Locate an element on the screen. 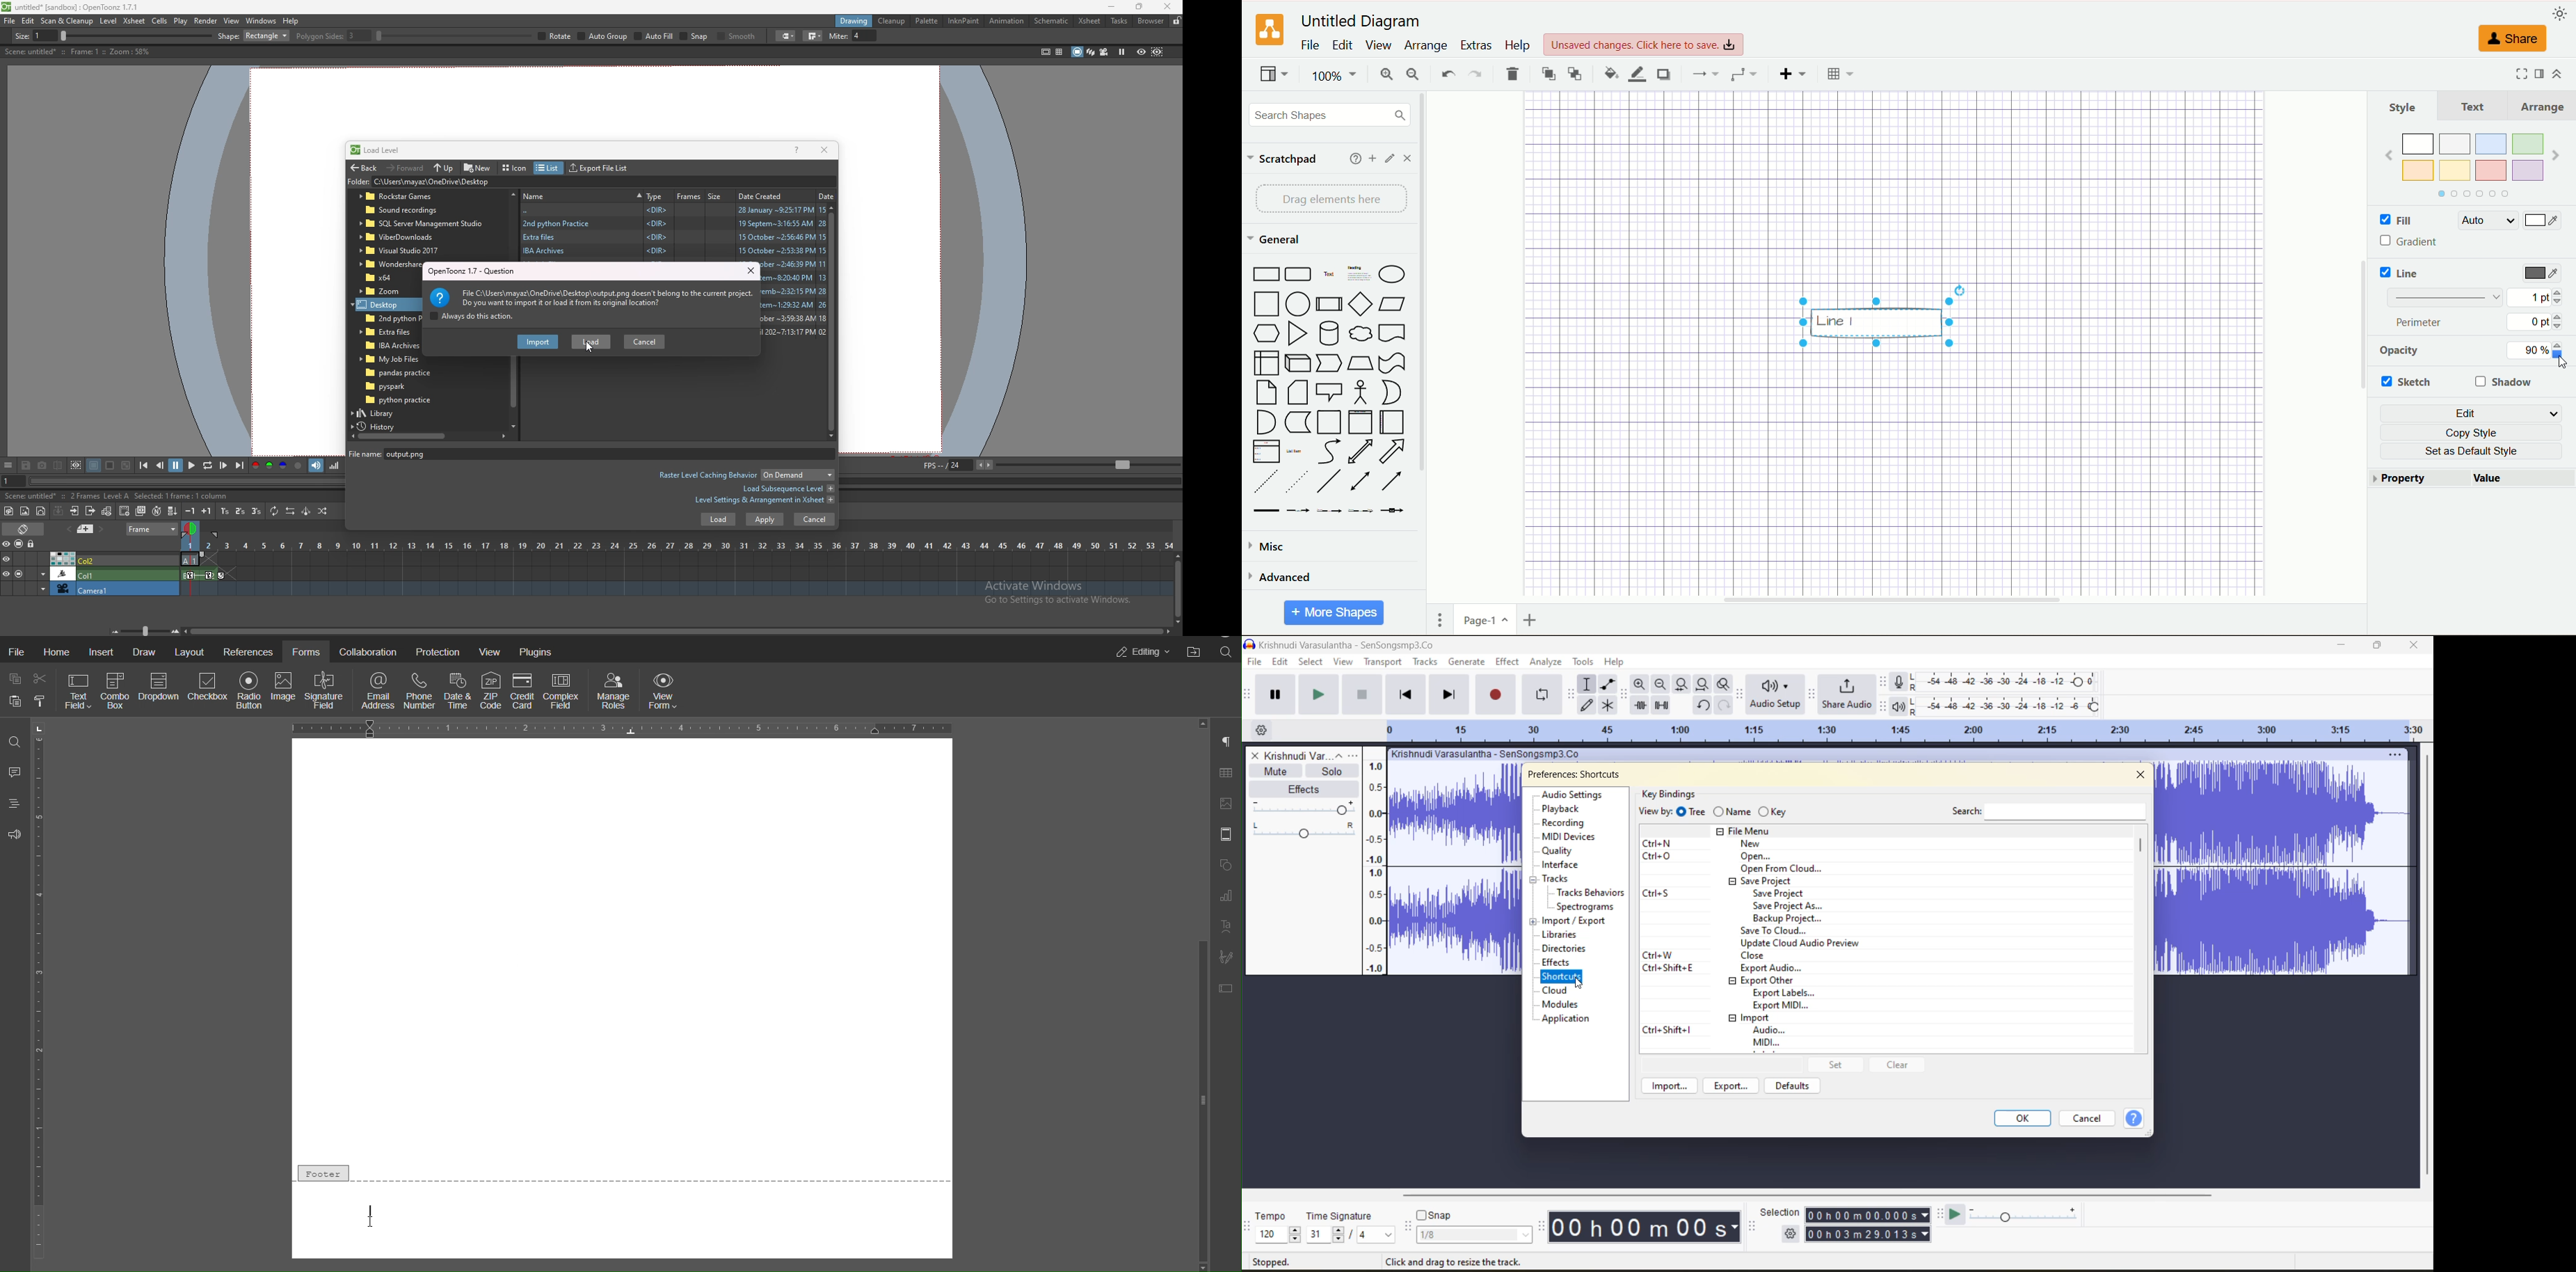  solo is located at coordinates (1334, 772).